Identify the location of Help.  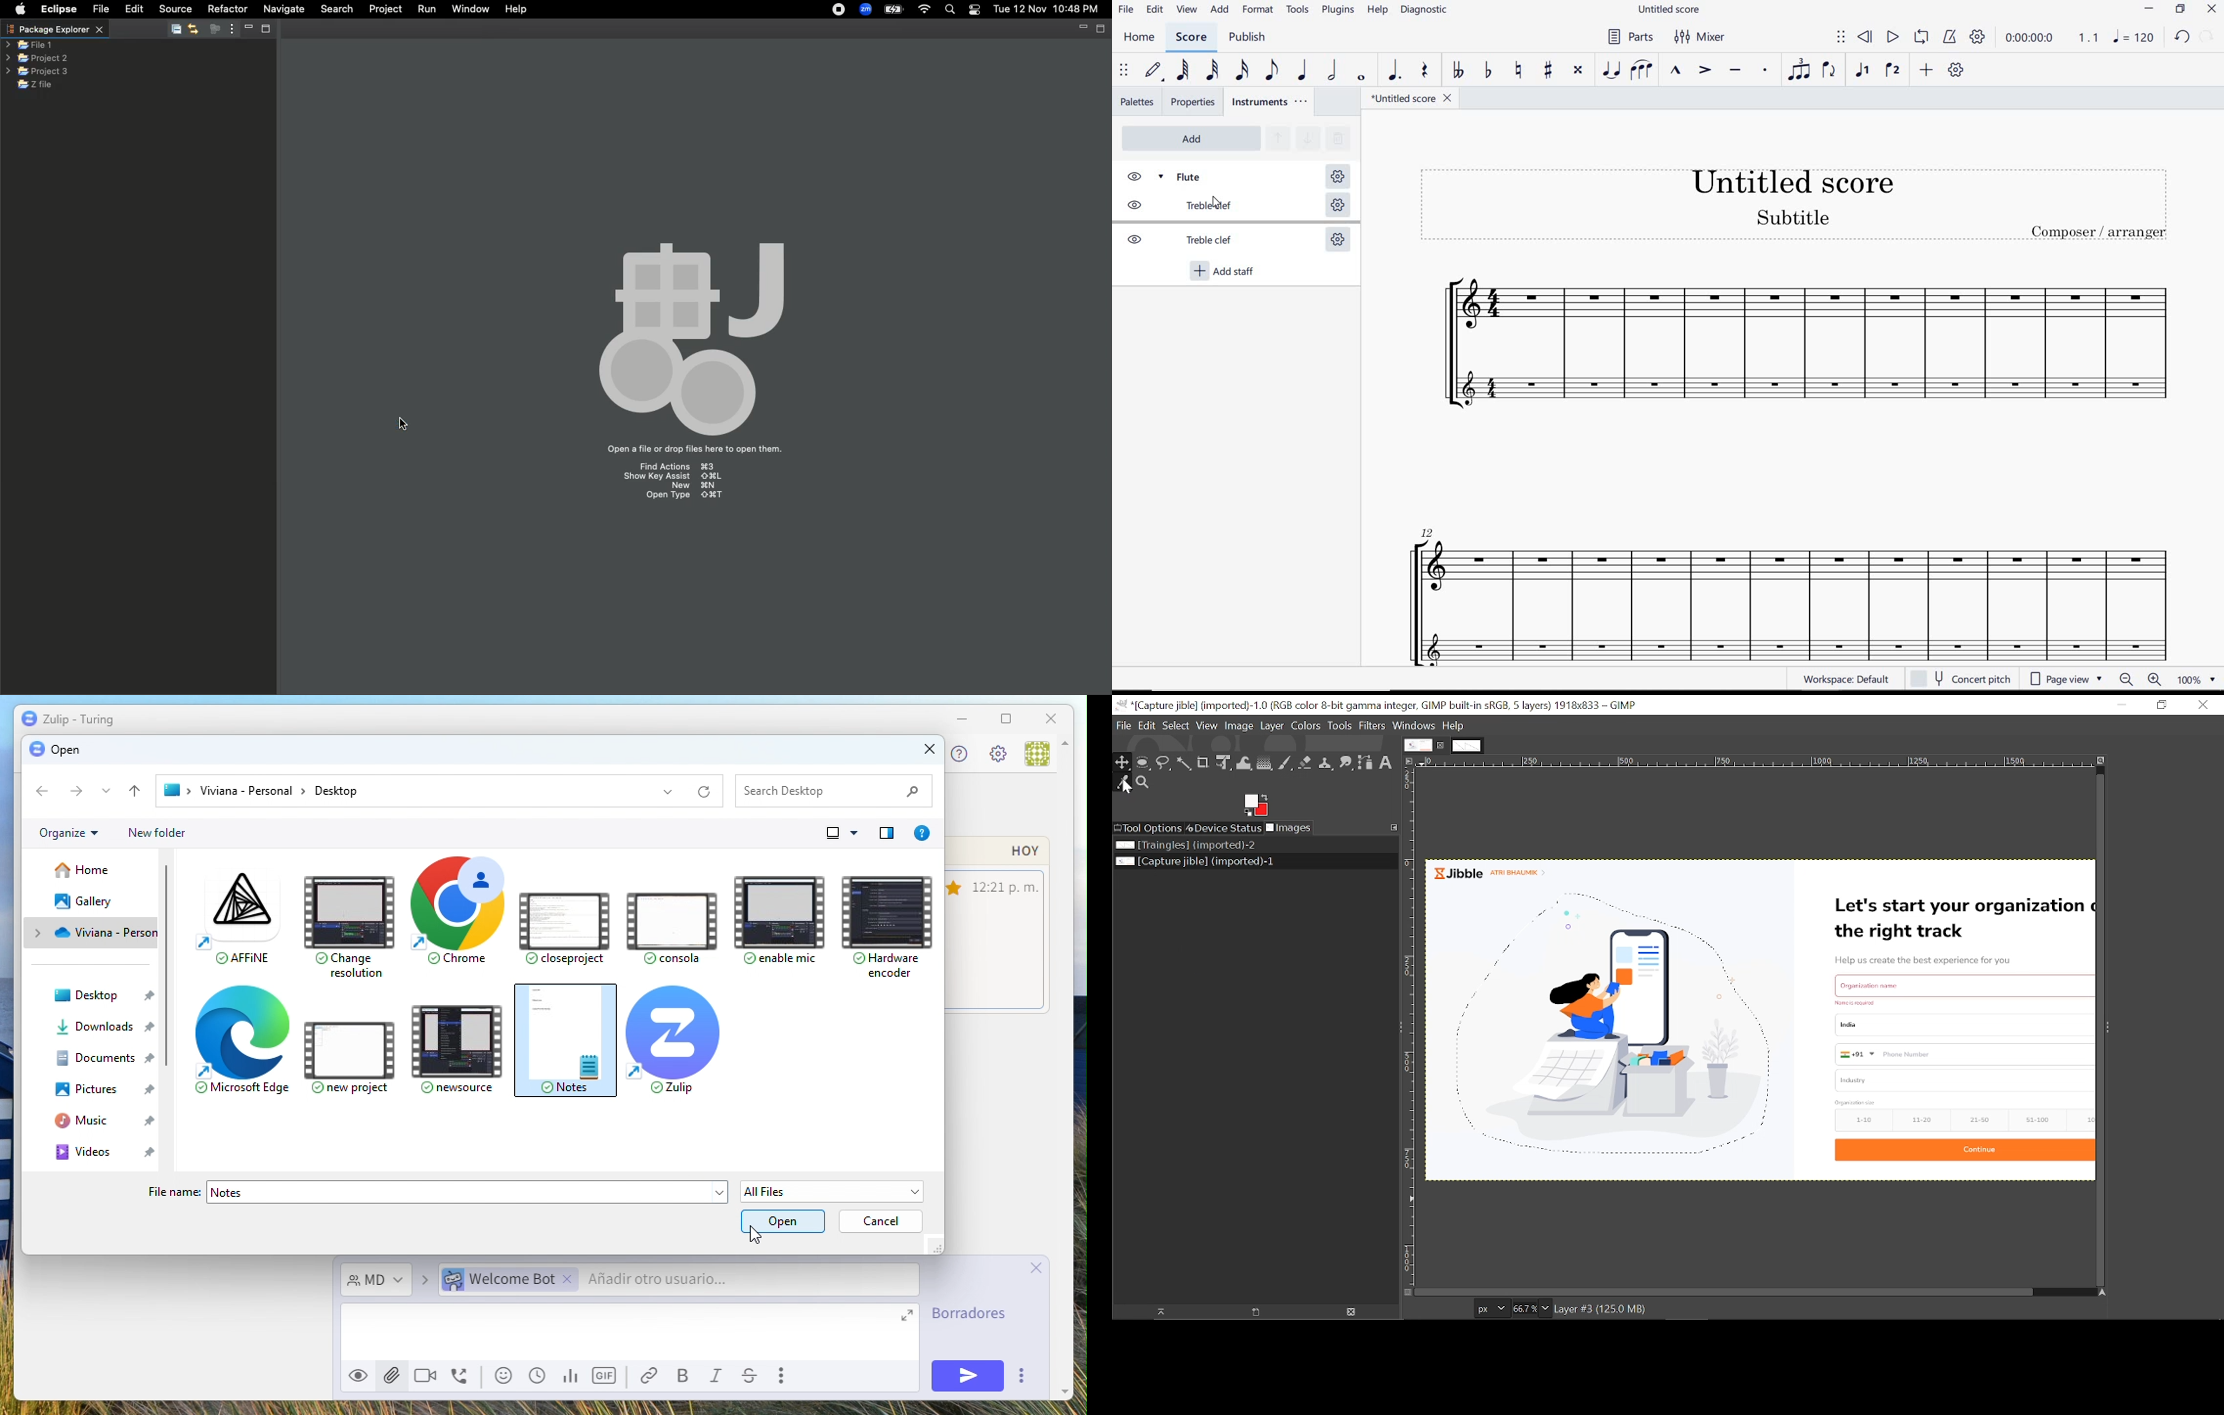
(922, 833).